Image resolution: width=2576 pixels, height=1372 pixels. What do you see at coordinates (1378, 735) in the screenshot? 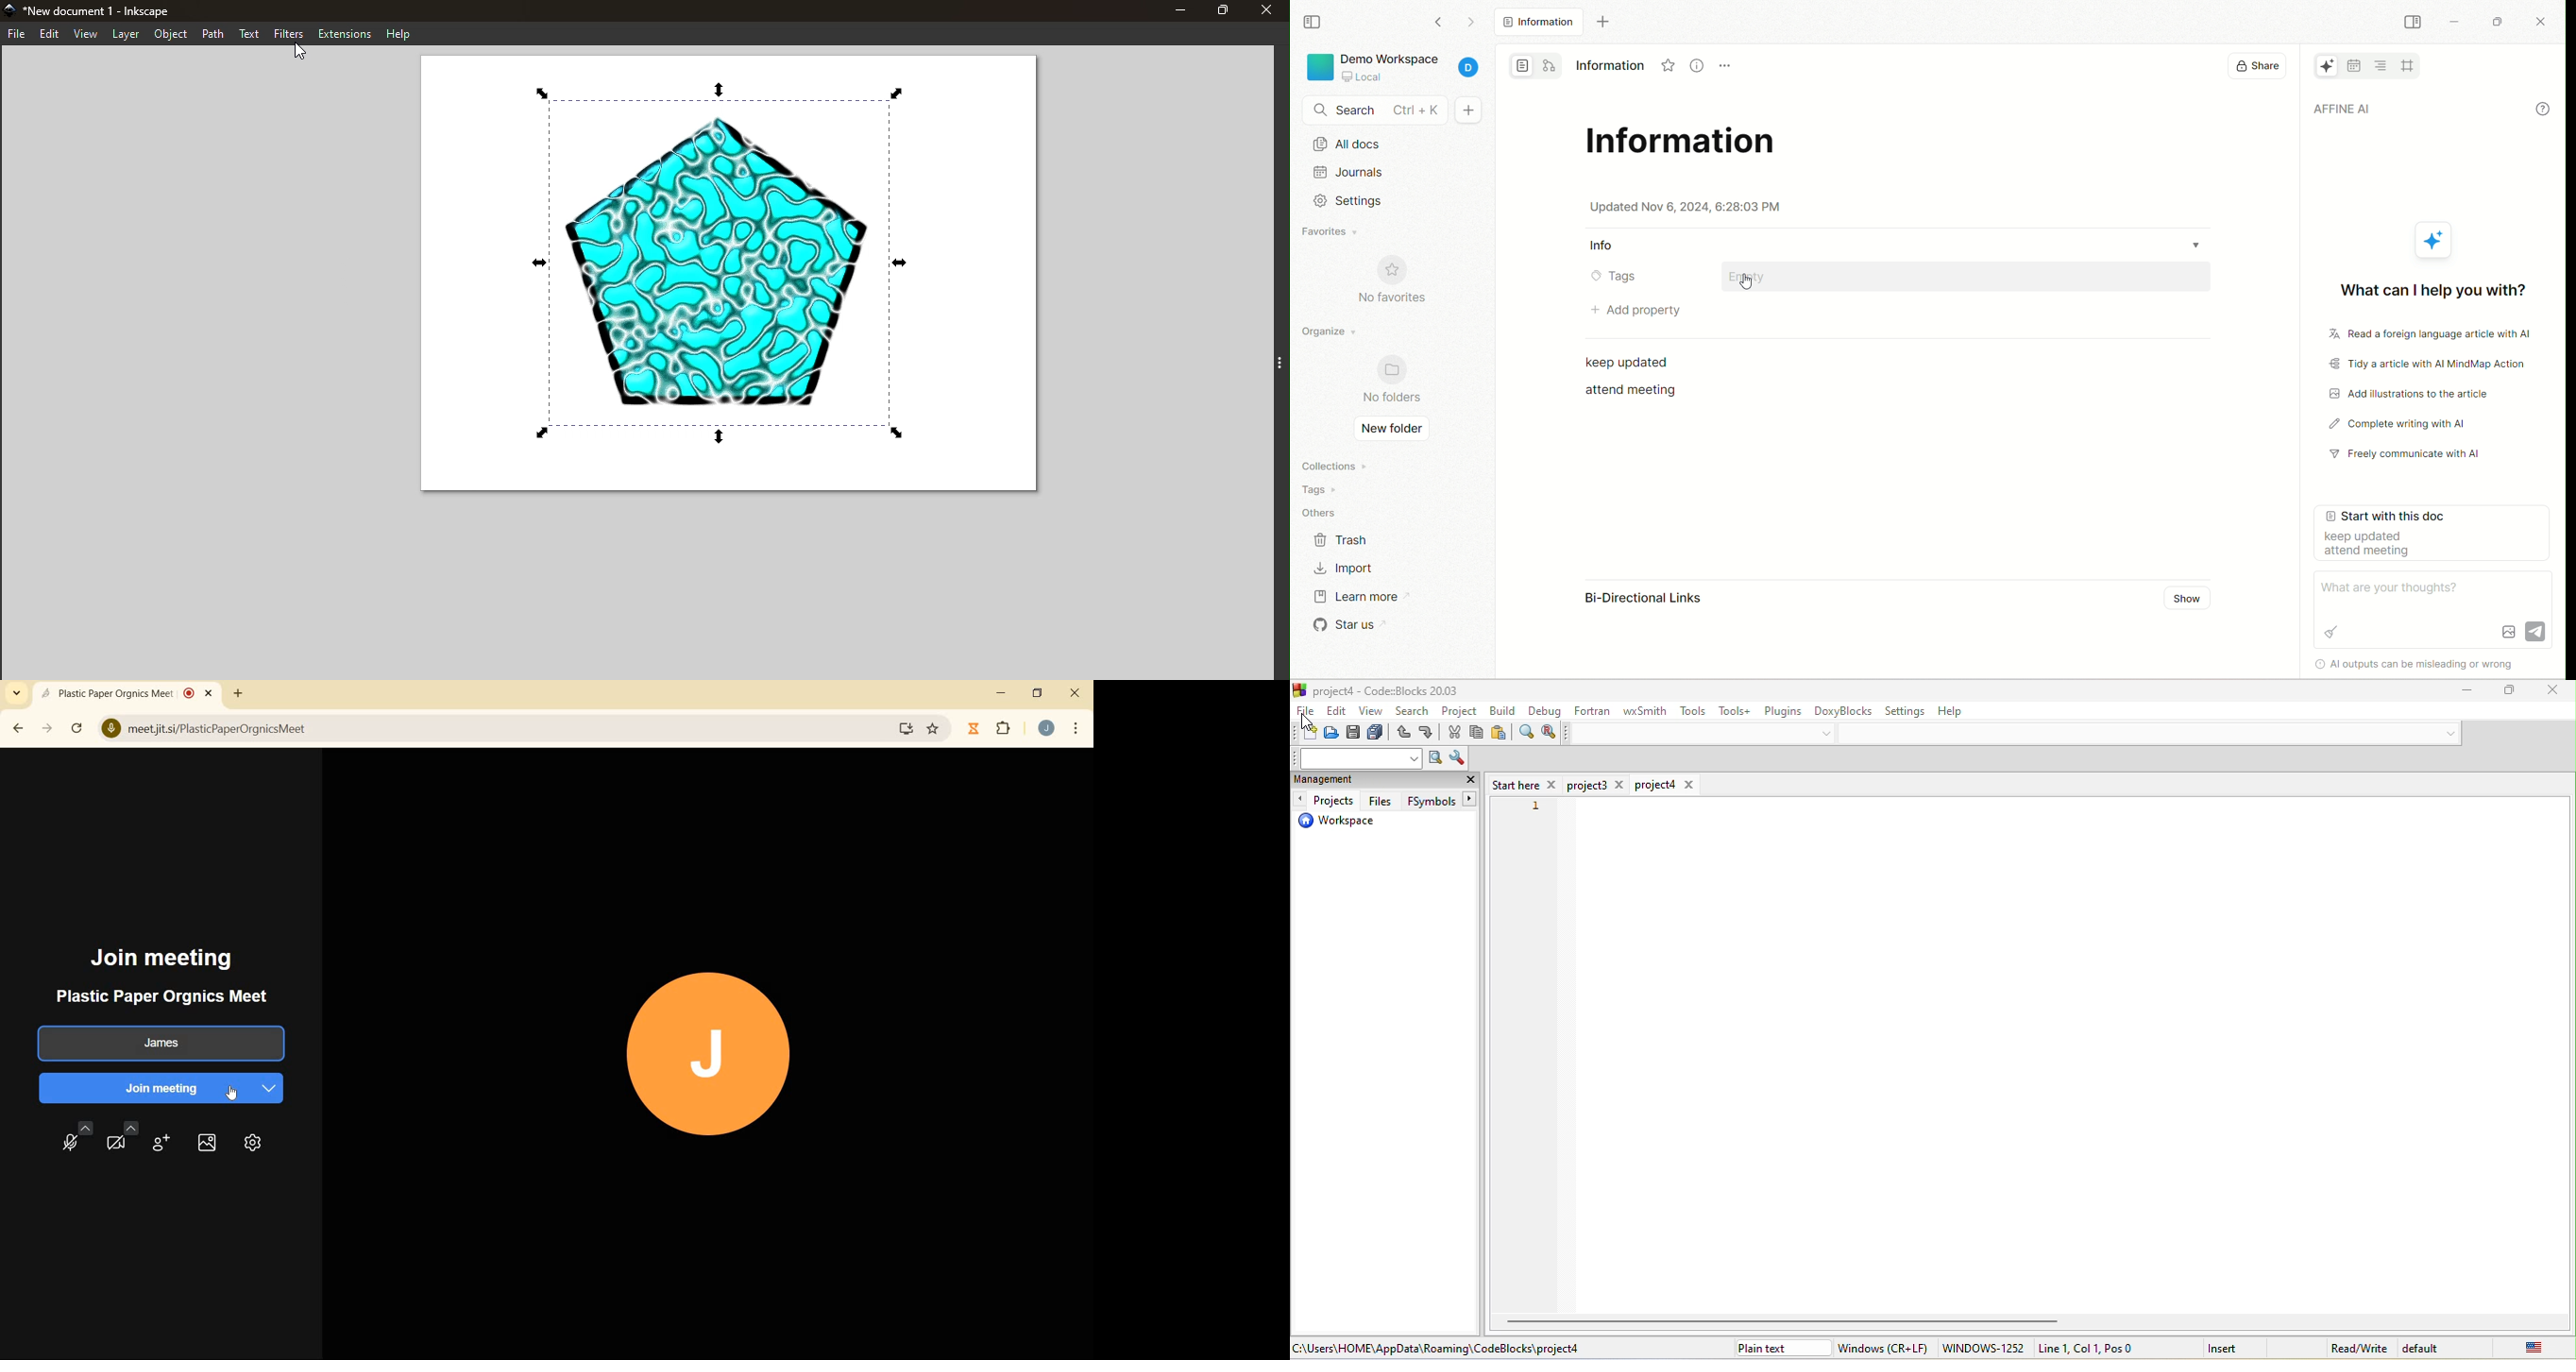
I see `save everything` at bounding box center [1378, 735].